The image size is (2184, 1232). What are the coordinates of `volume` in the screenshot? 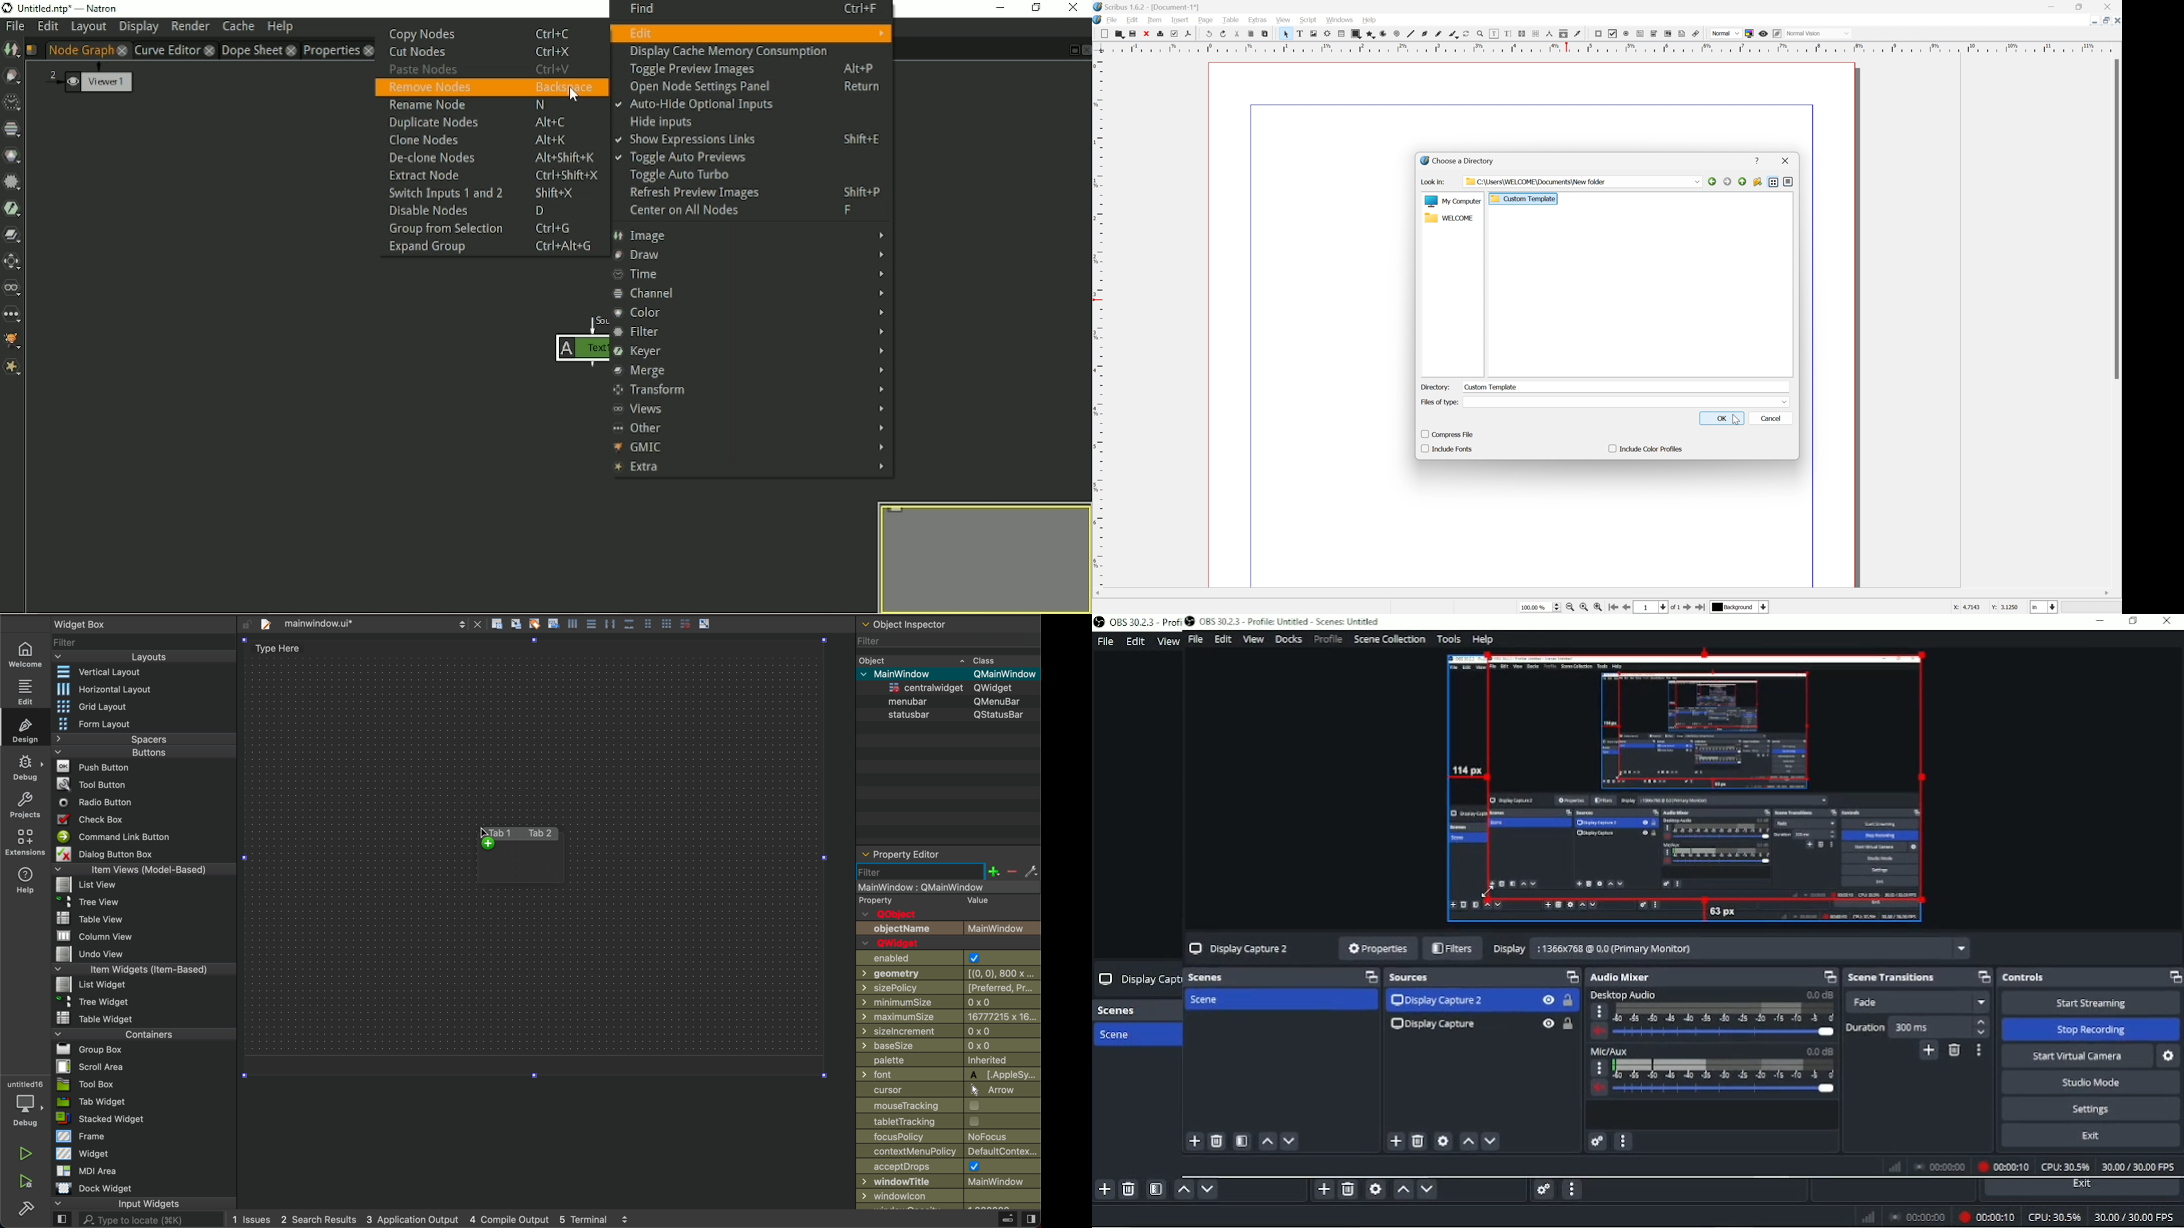 It's located at (1595, 1089).